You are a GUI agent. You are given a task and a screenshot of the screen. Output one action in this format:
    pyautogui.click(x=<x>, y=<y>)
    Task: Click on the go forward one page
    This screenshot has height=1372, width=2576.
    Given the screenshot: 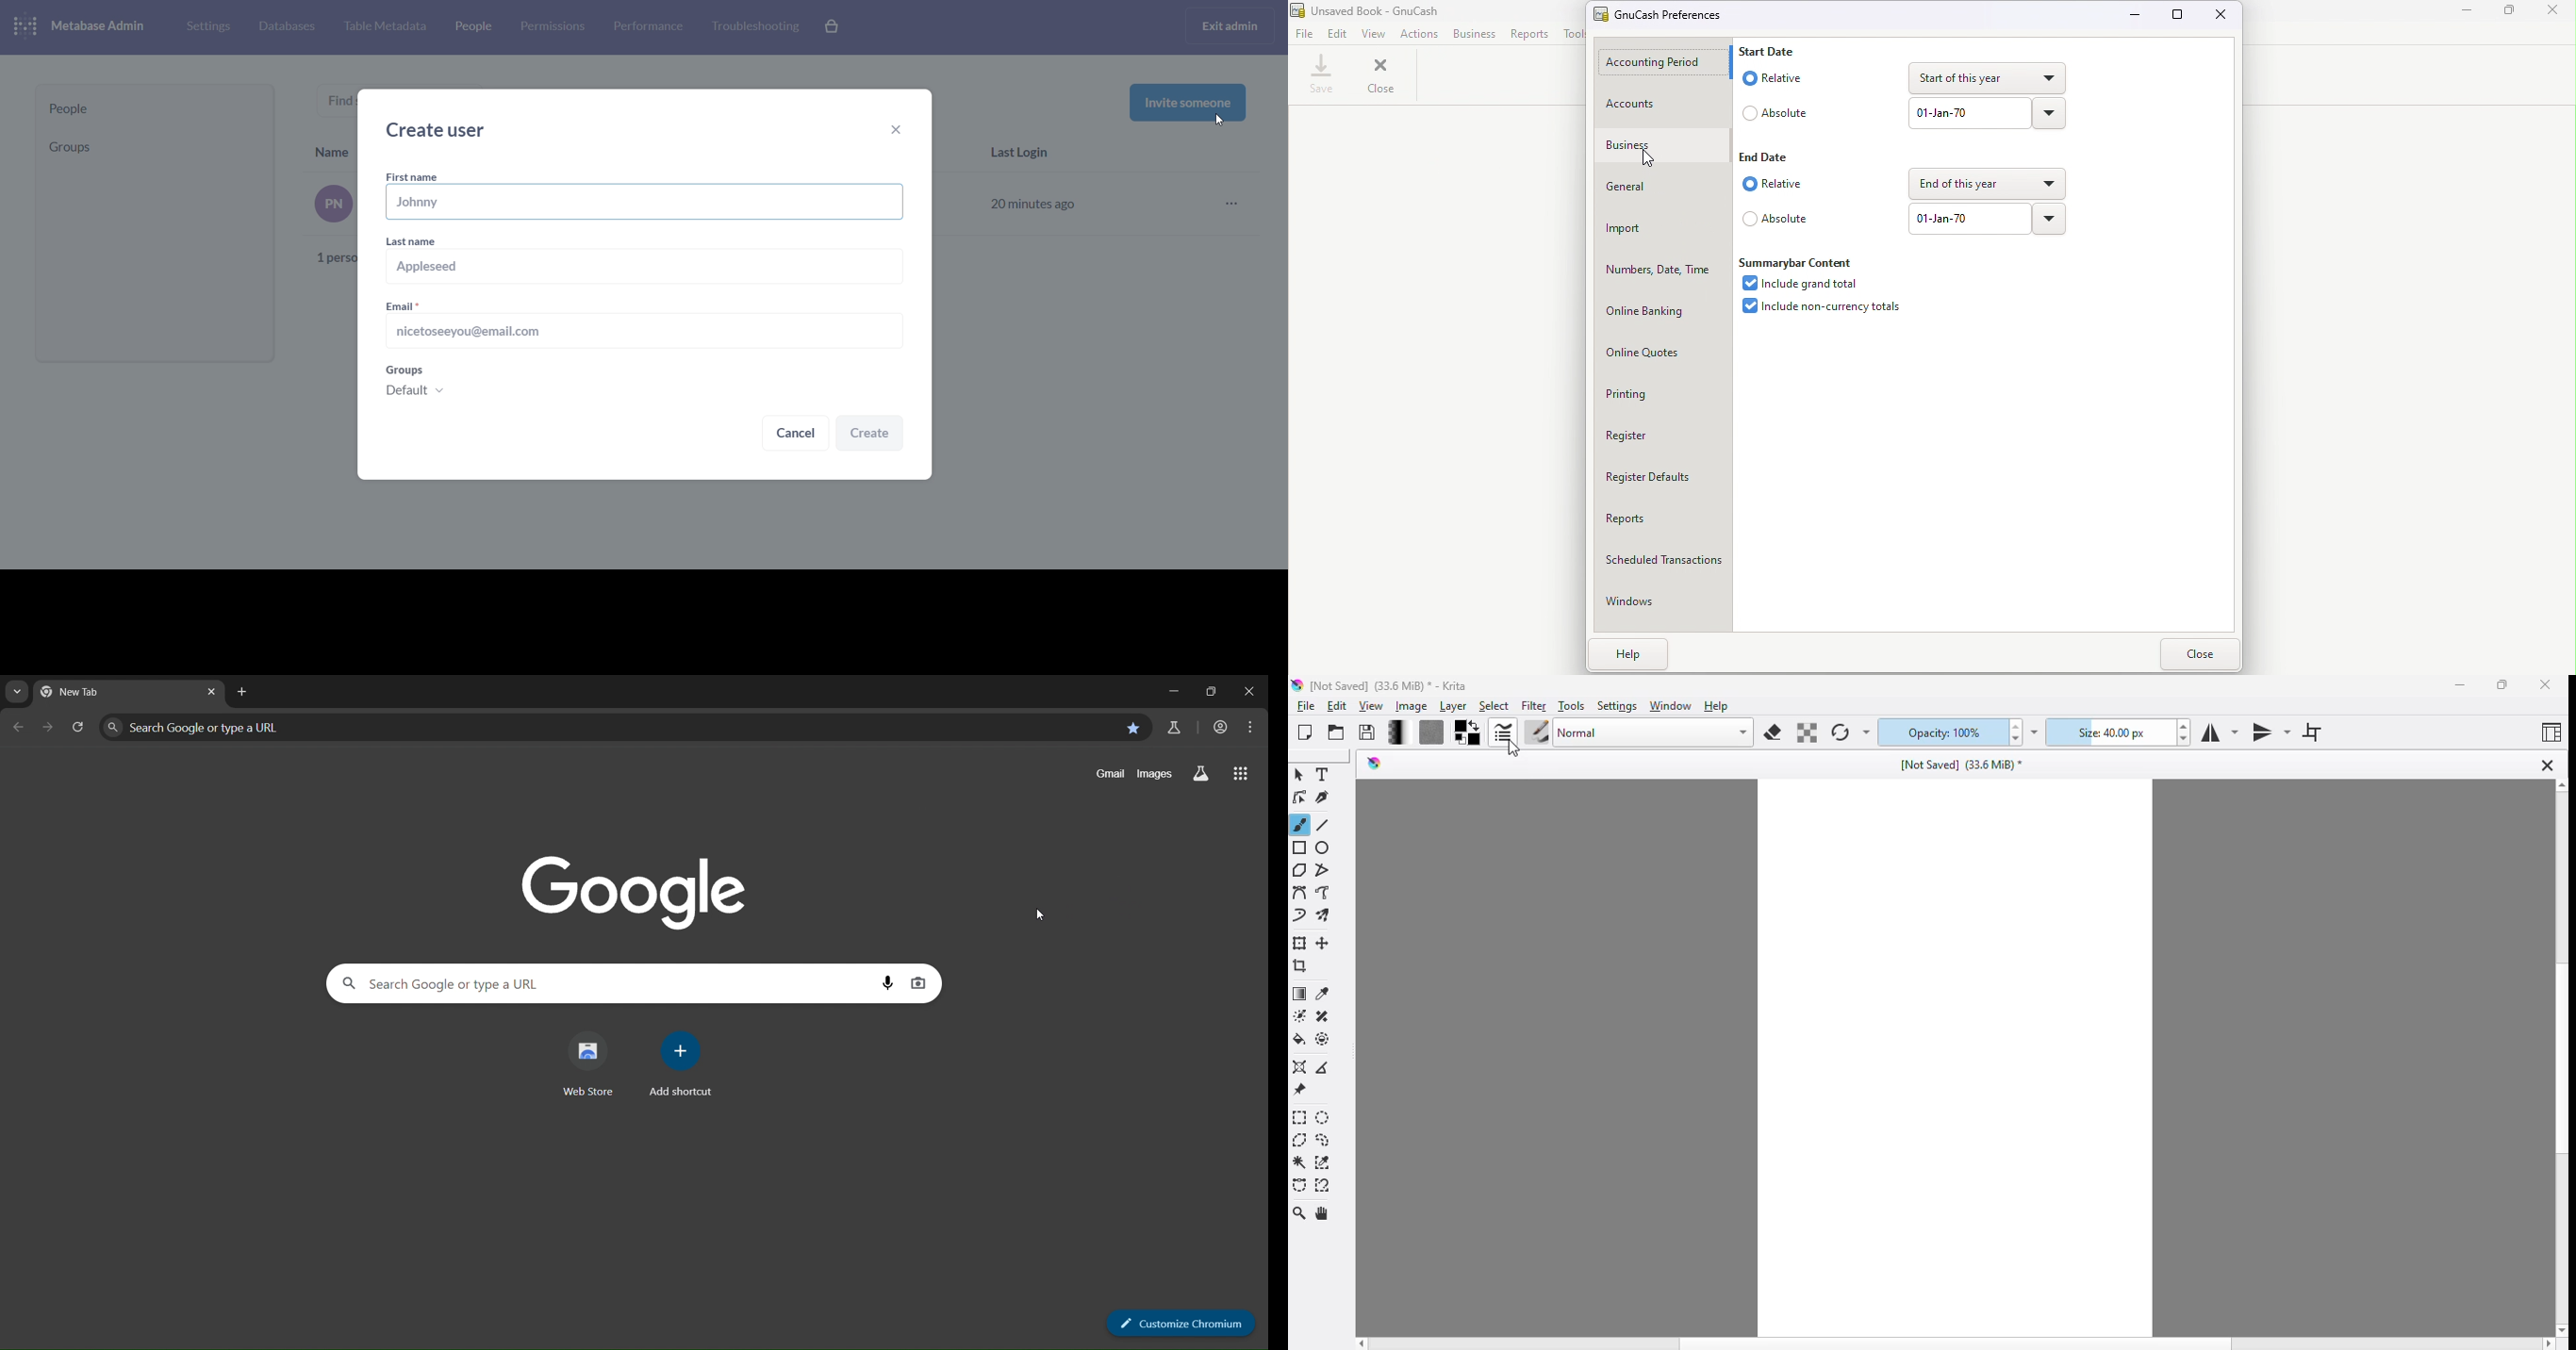 What is the action you would take?
    pyautogui.click(x=50, y=728)
    